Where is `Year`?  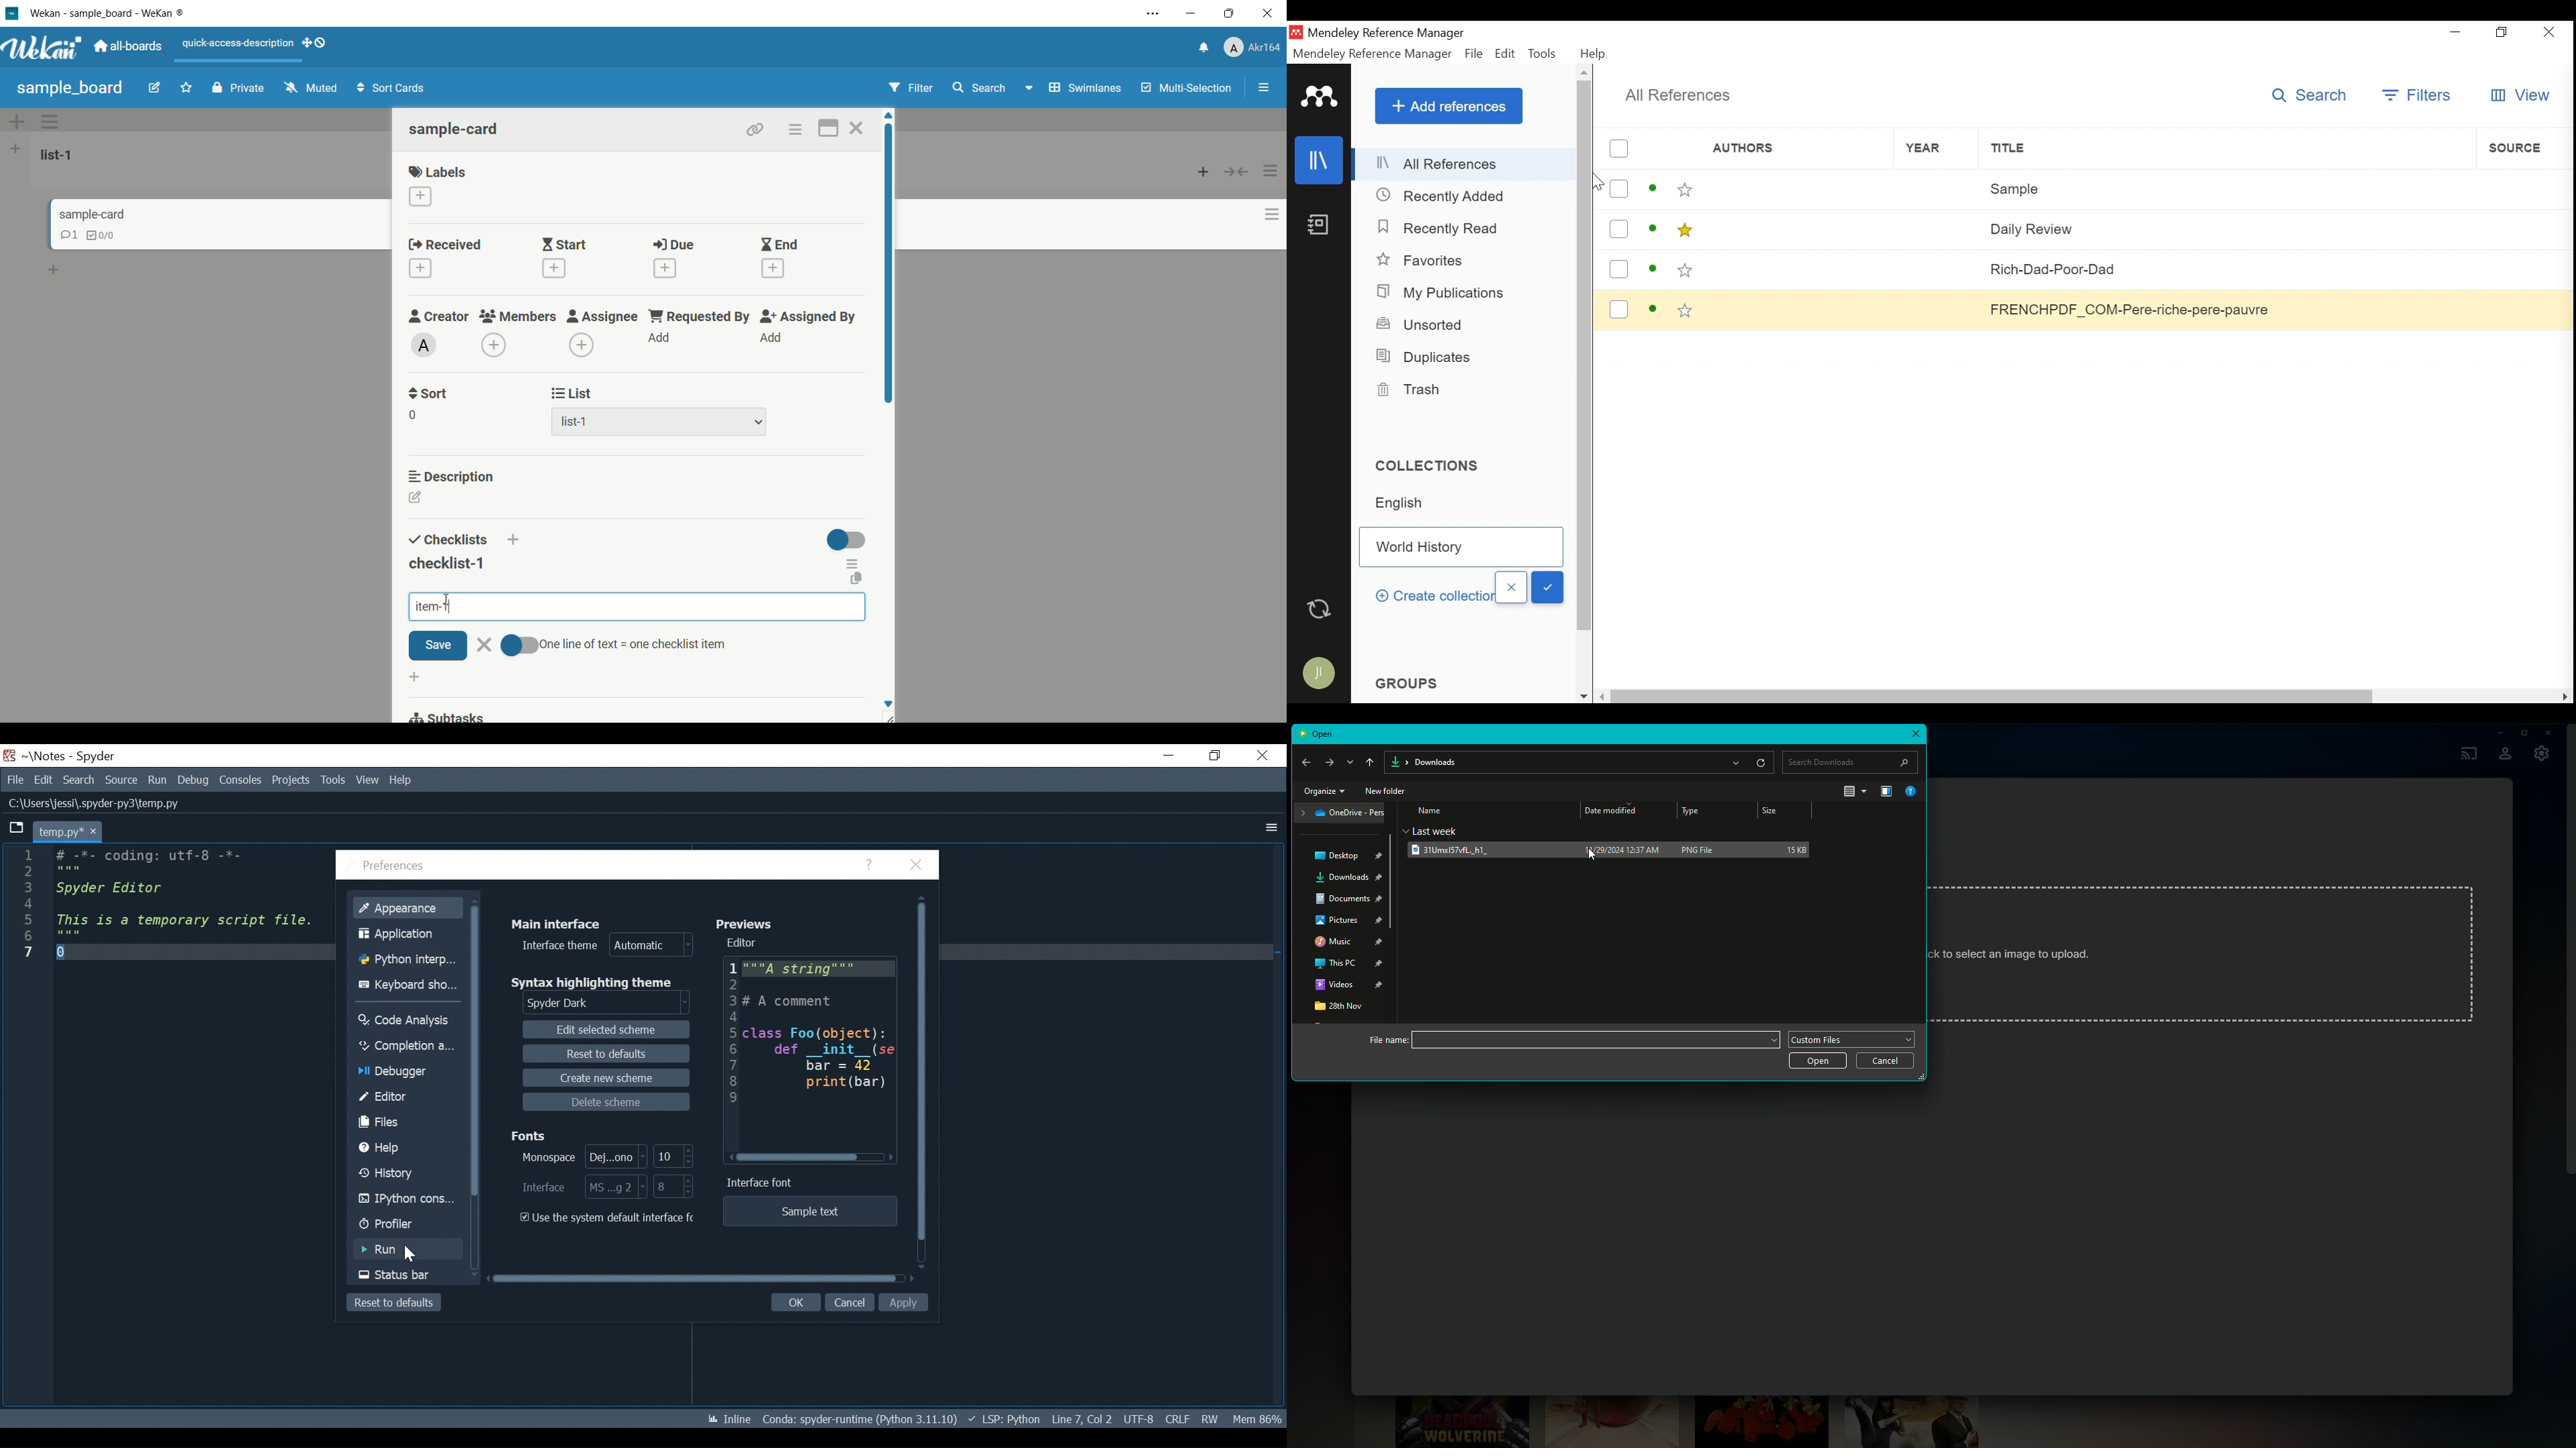
Year is located at coordinates (1939, 308).